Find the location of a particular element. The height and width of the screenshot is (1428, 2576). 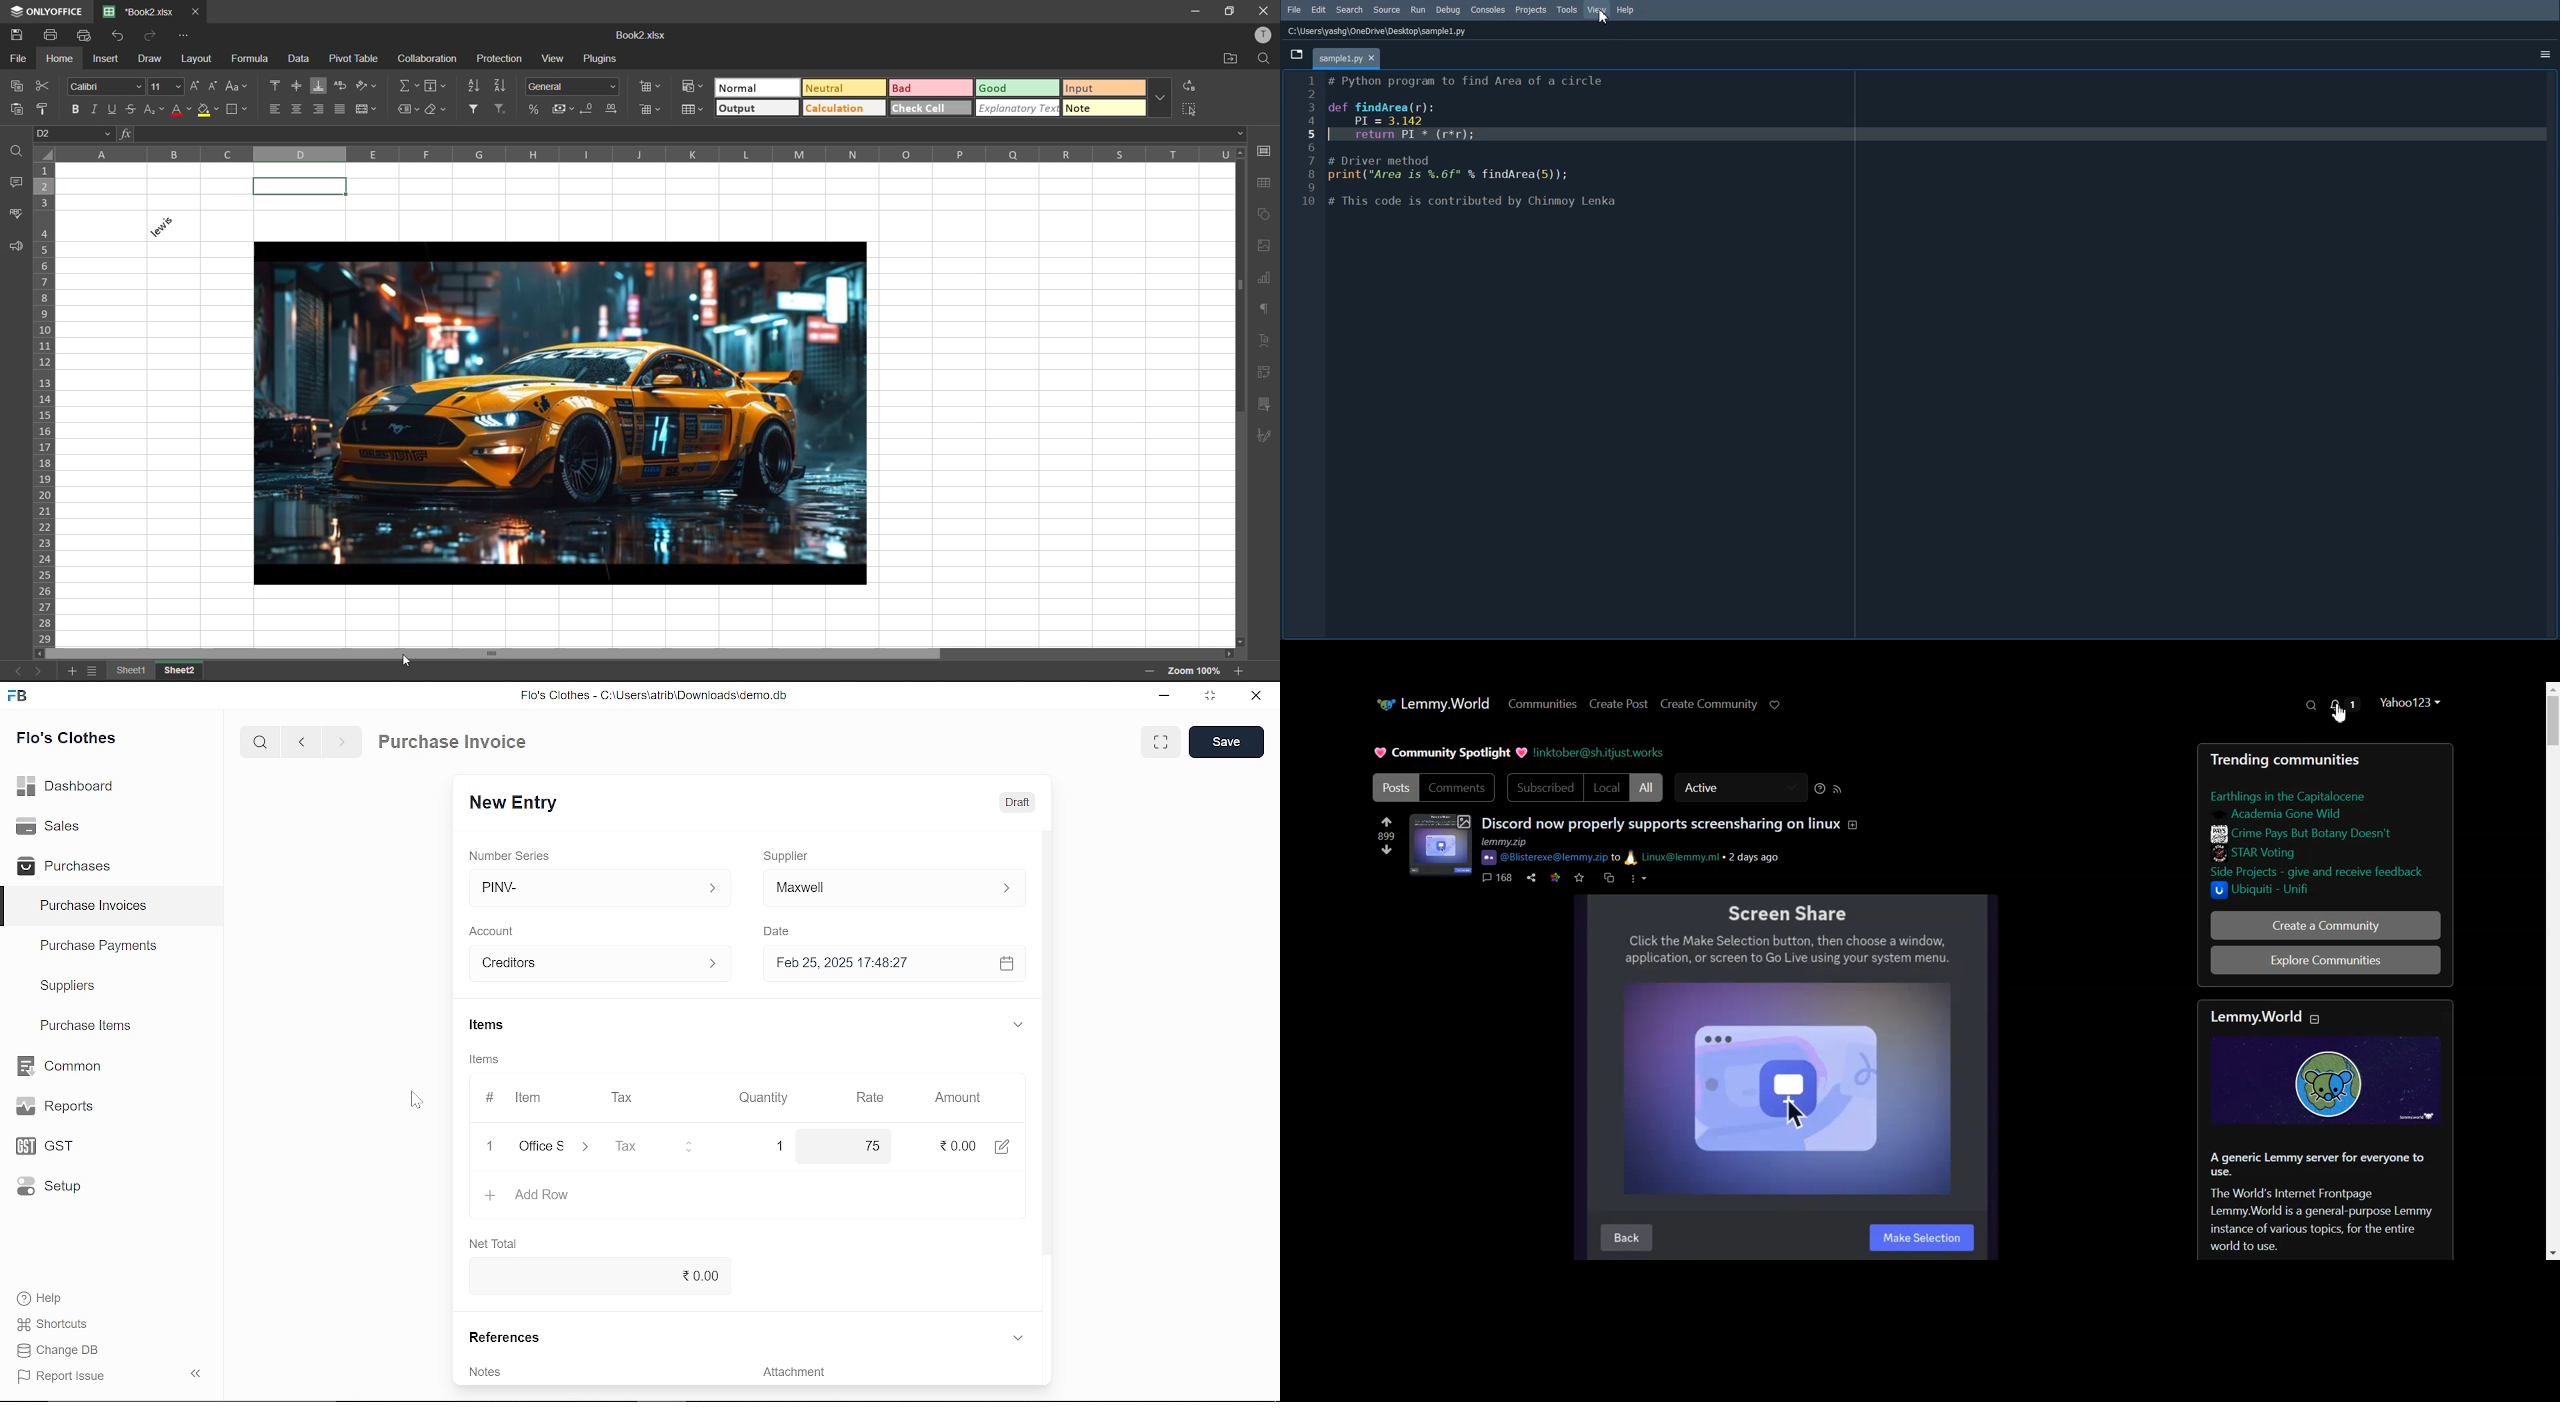

close is located at coordinates (486, 1146).